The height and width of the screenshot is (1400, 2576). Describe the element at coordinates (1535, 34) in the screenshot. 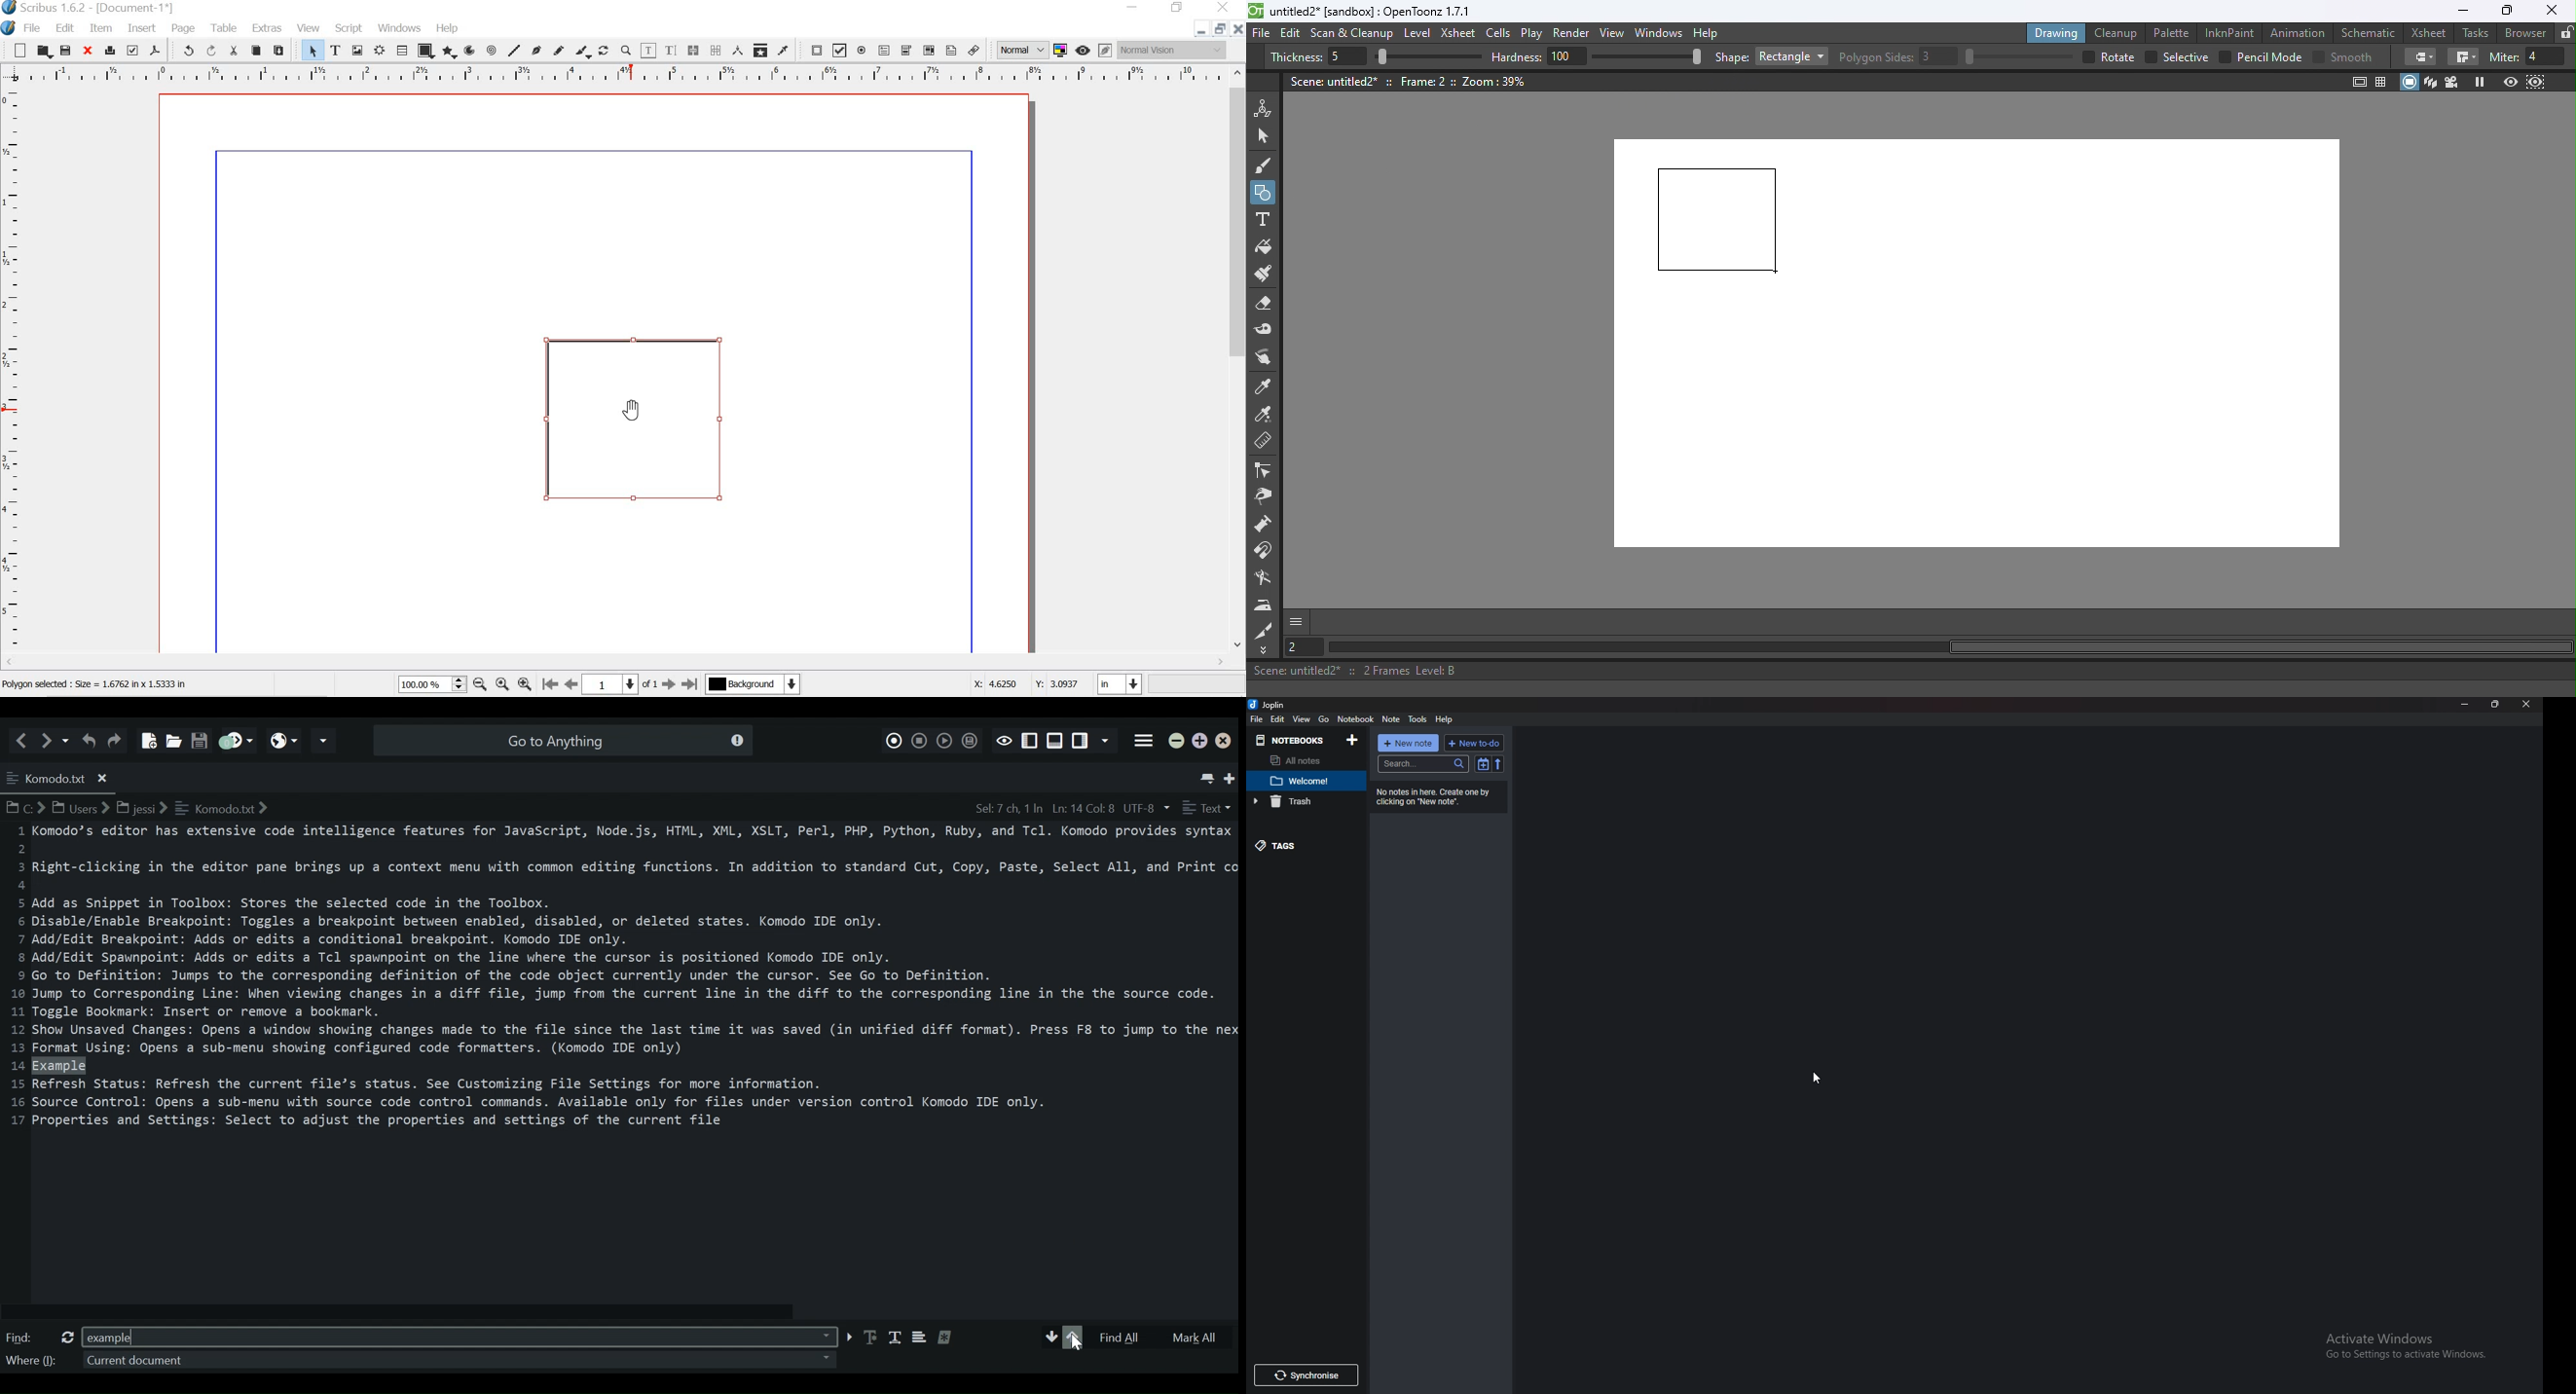

I see `Play` at that location.